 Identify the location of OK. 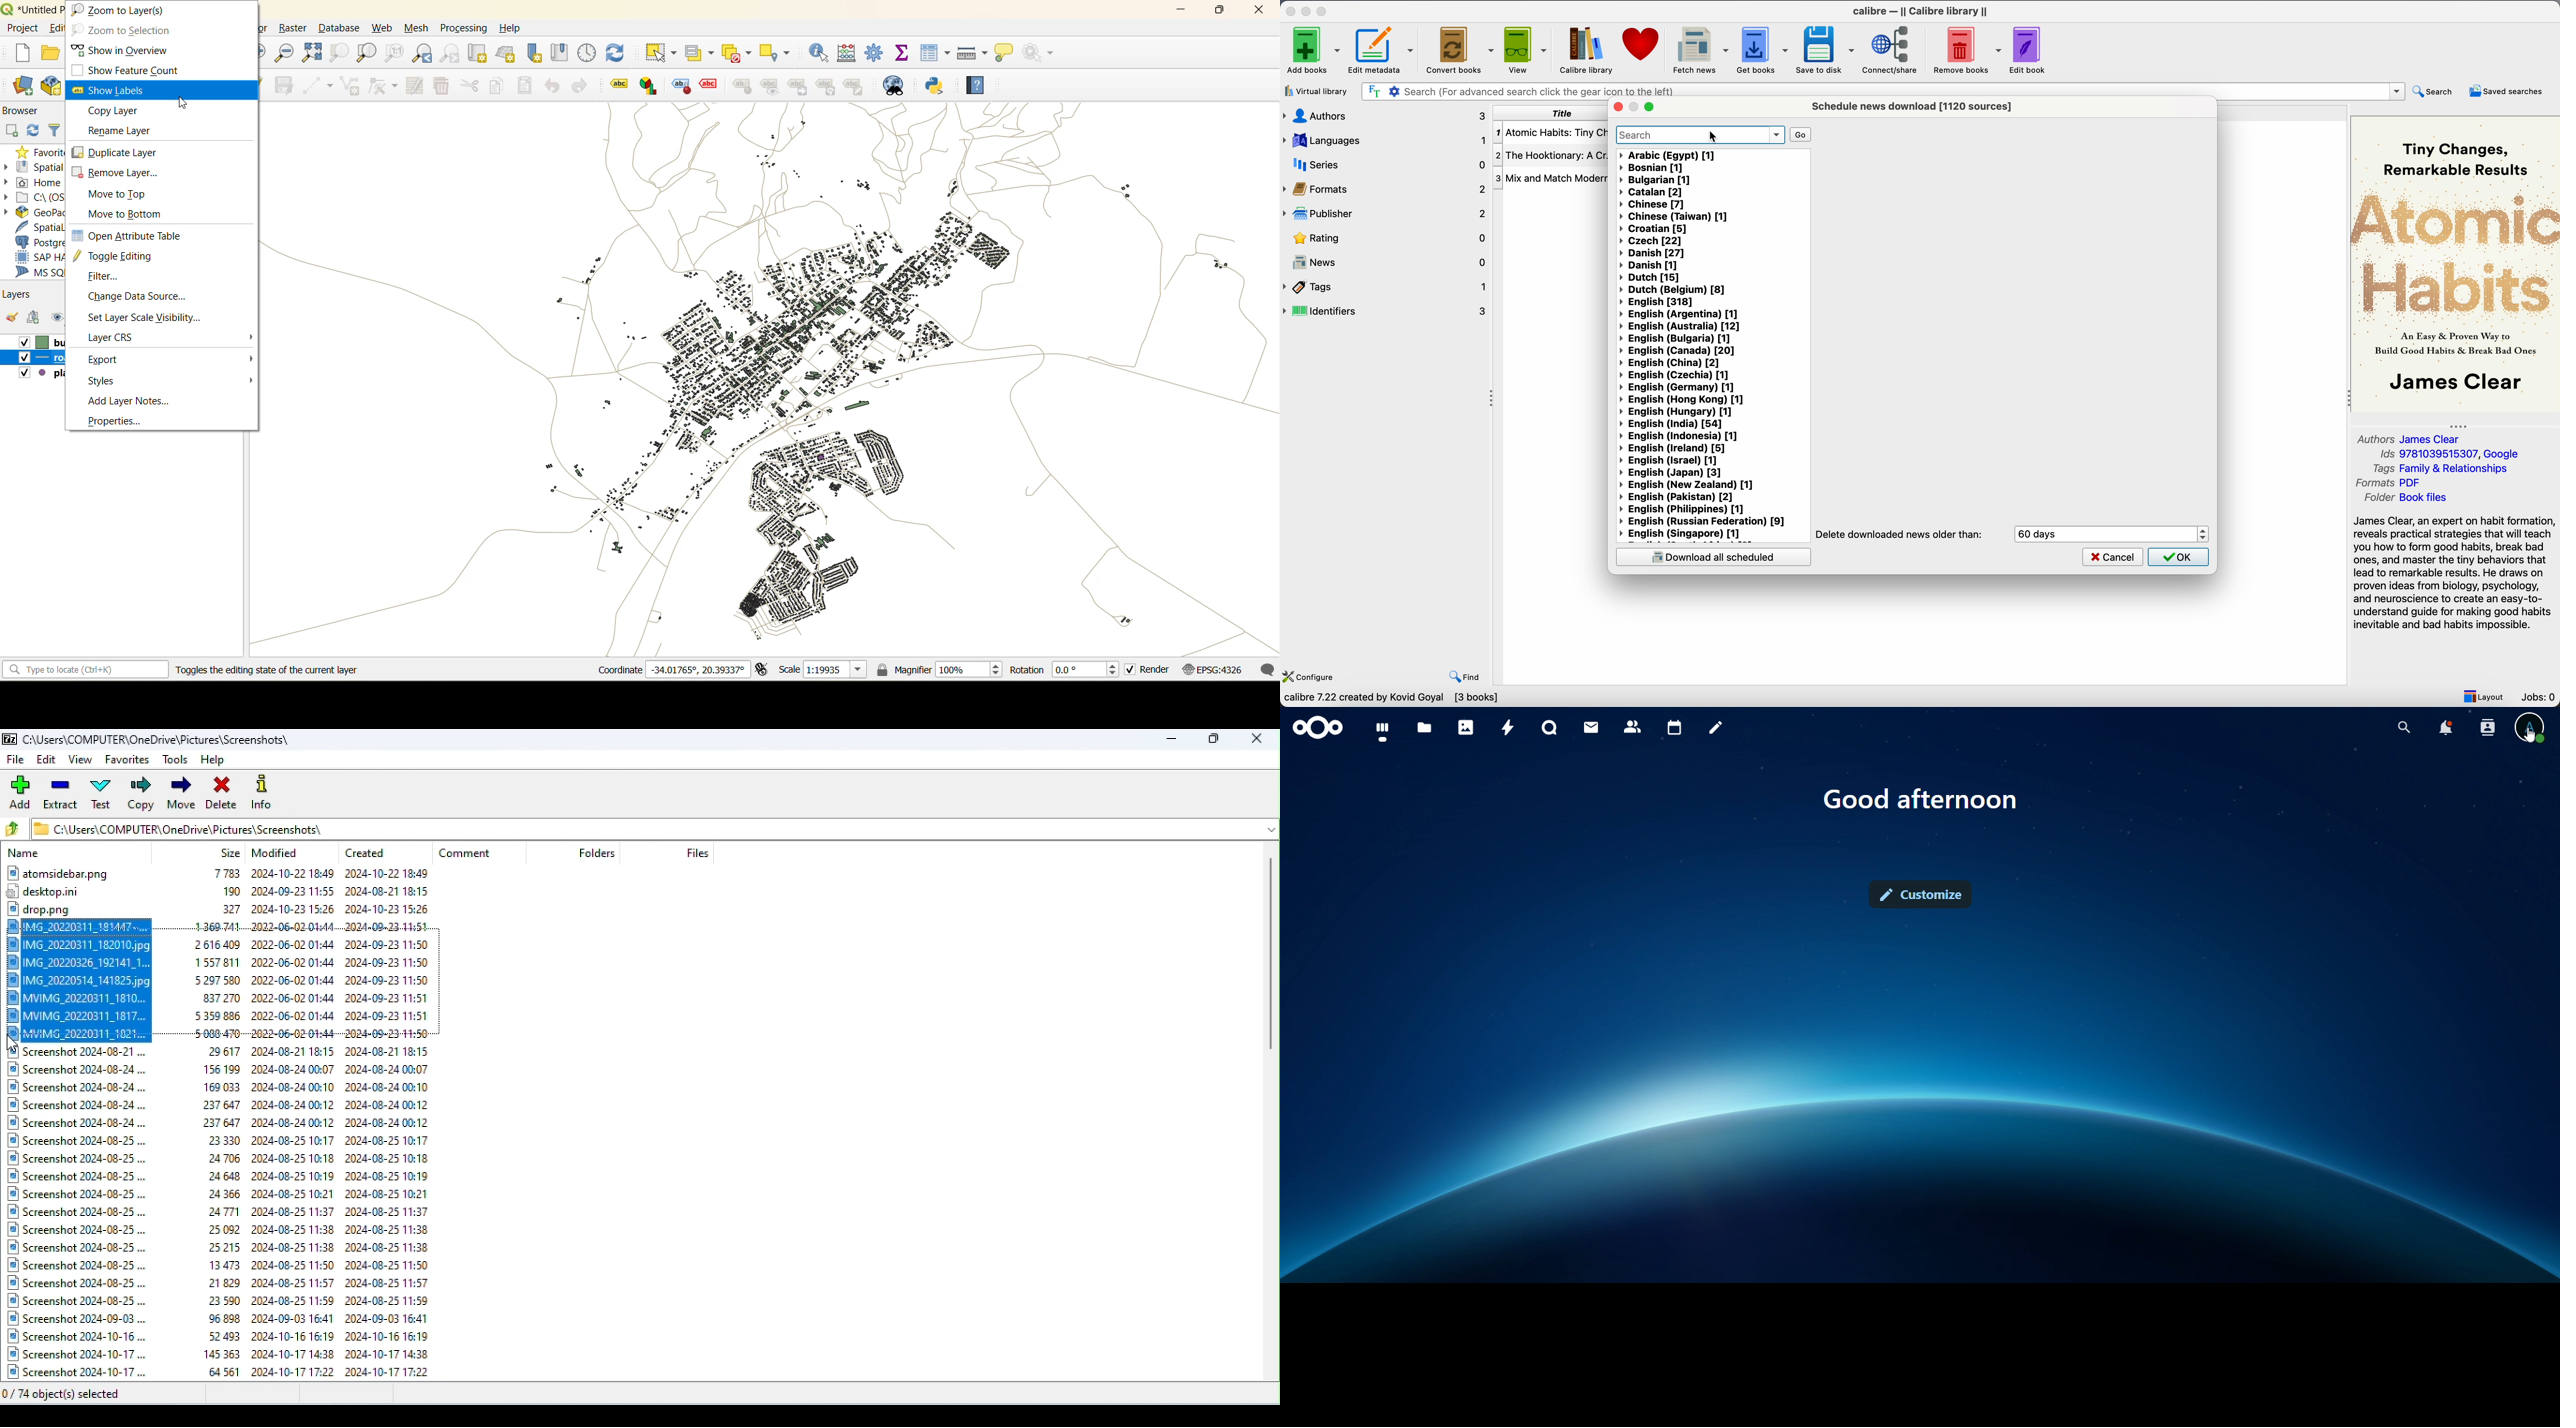
(2178, 557).